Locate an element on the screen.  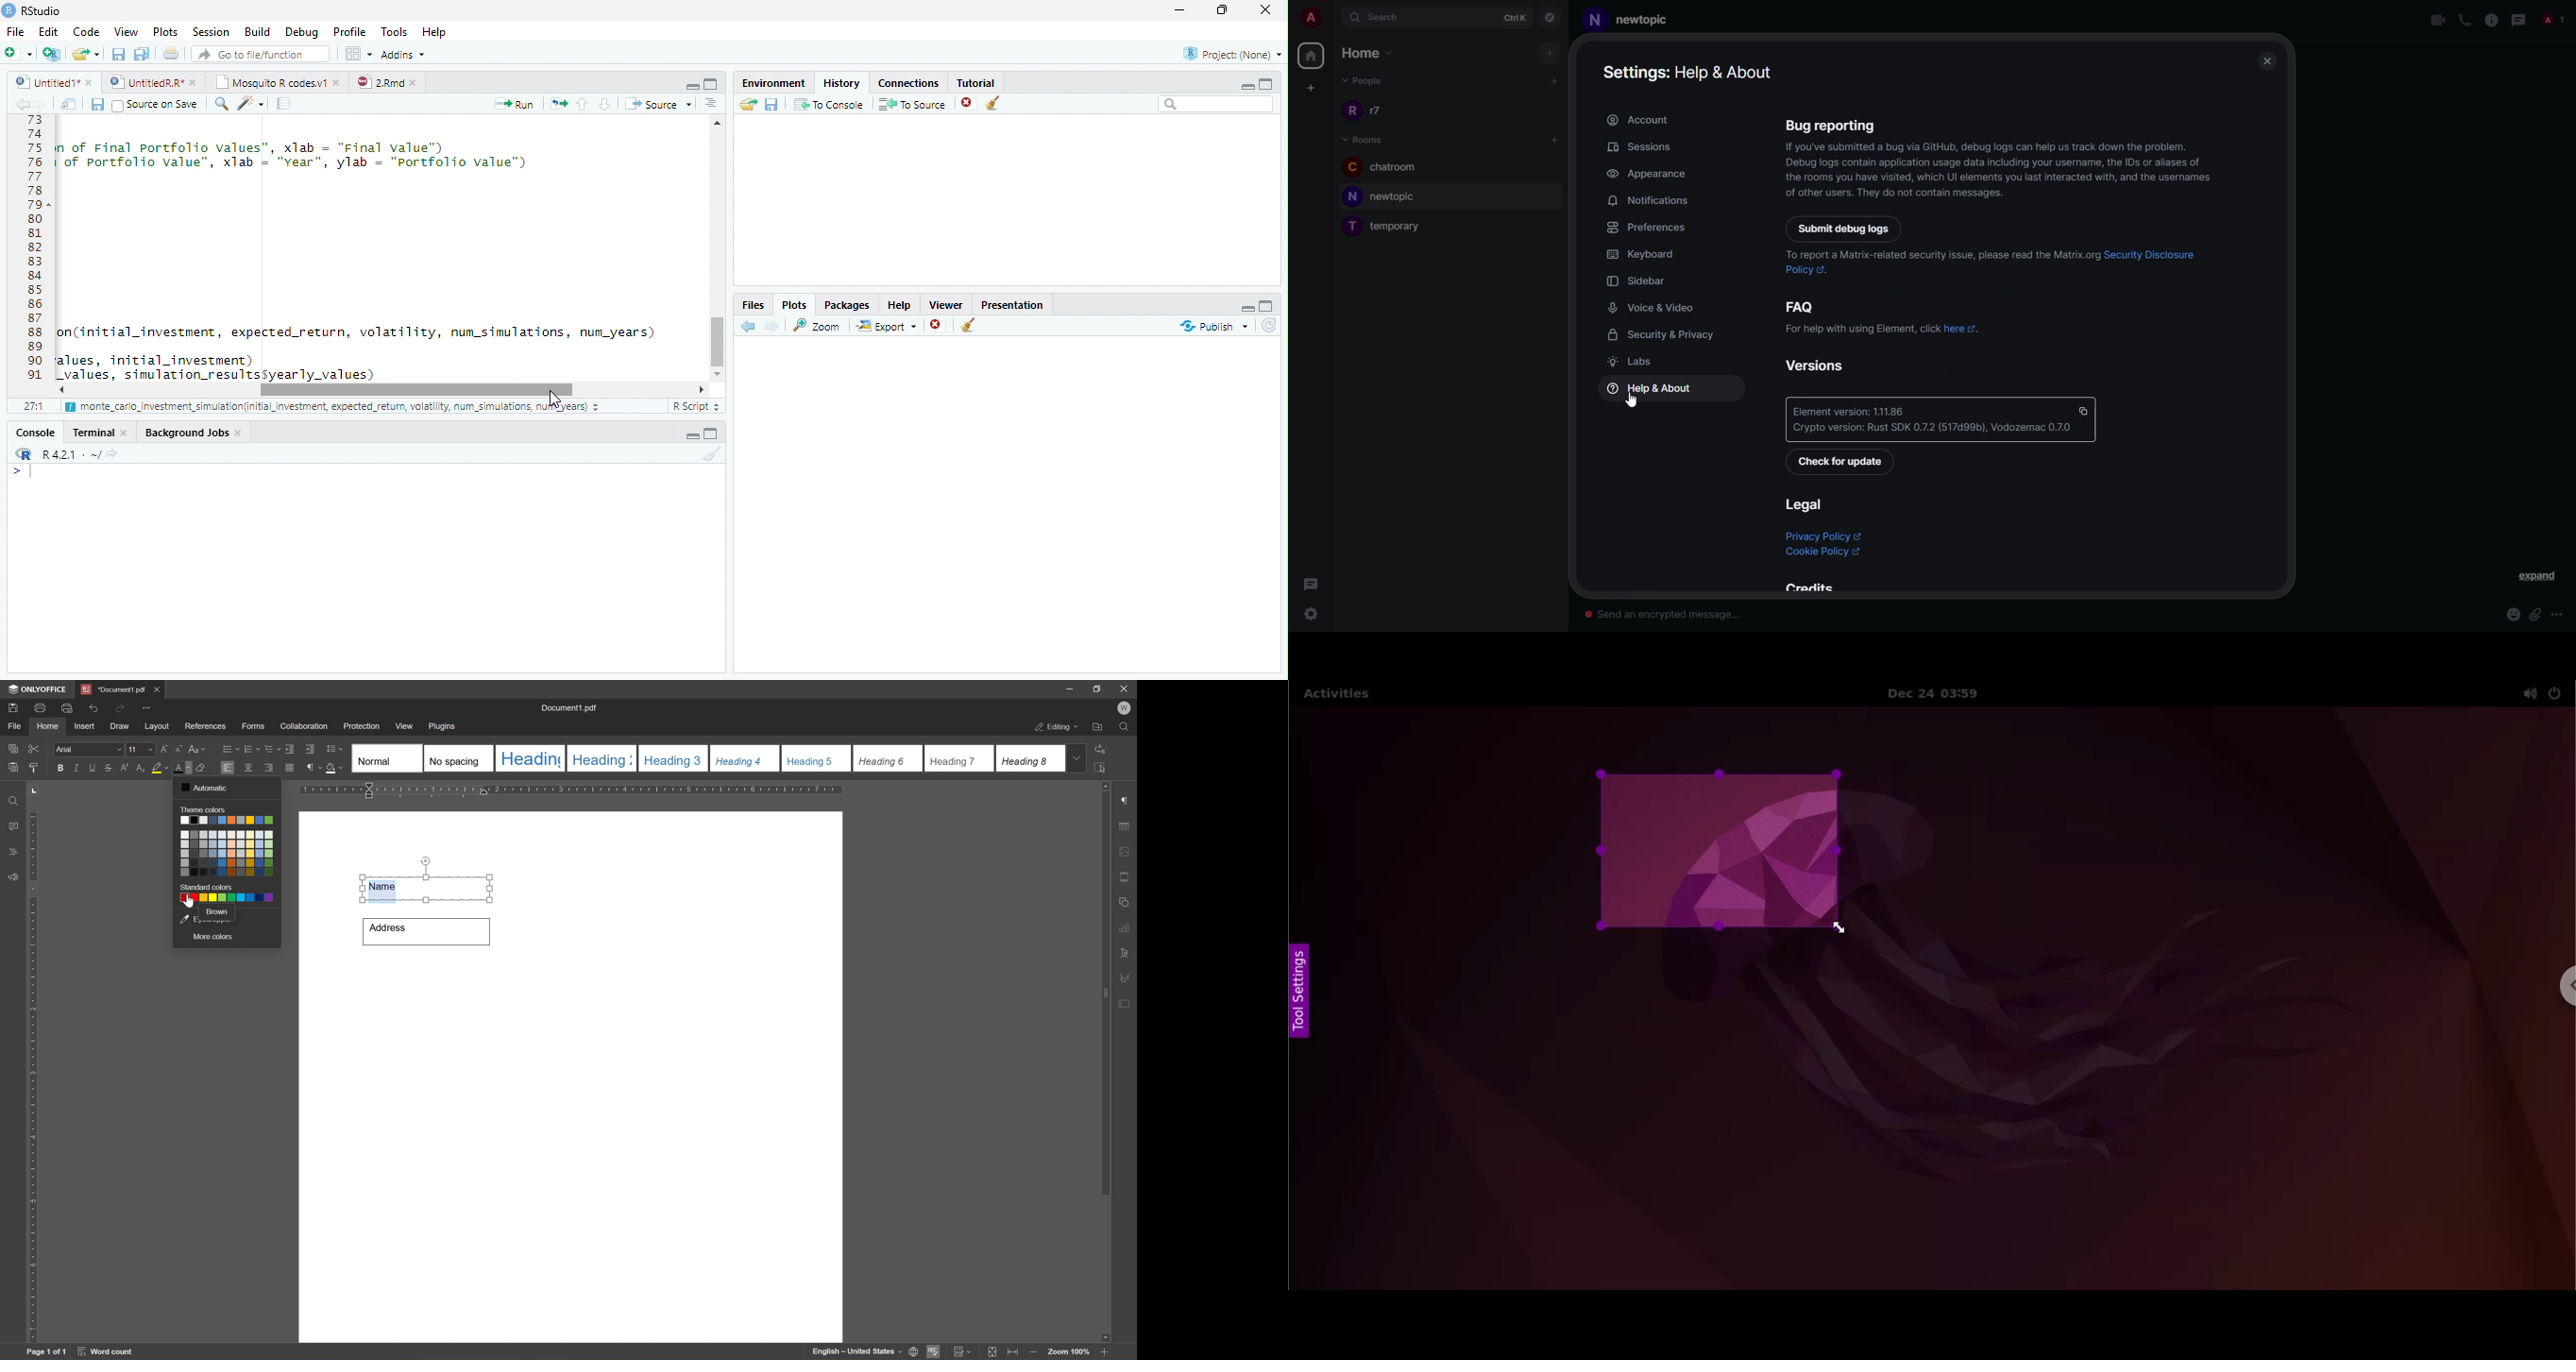
redo is located at coordinates (117, 708).